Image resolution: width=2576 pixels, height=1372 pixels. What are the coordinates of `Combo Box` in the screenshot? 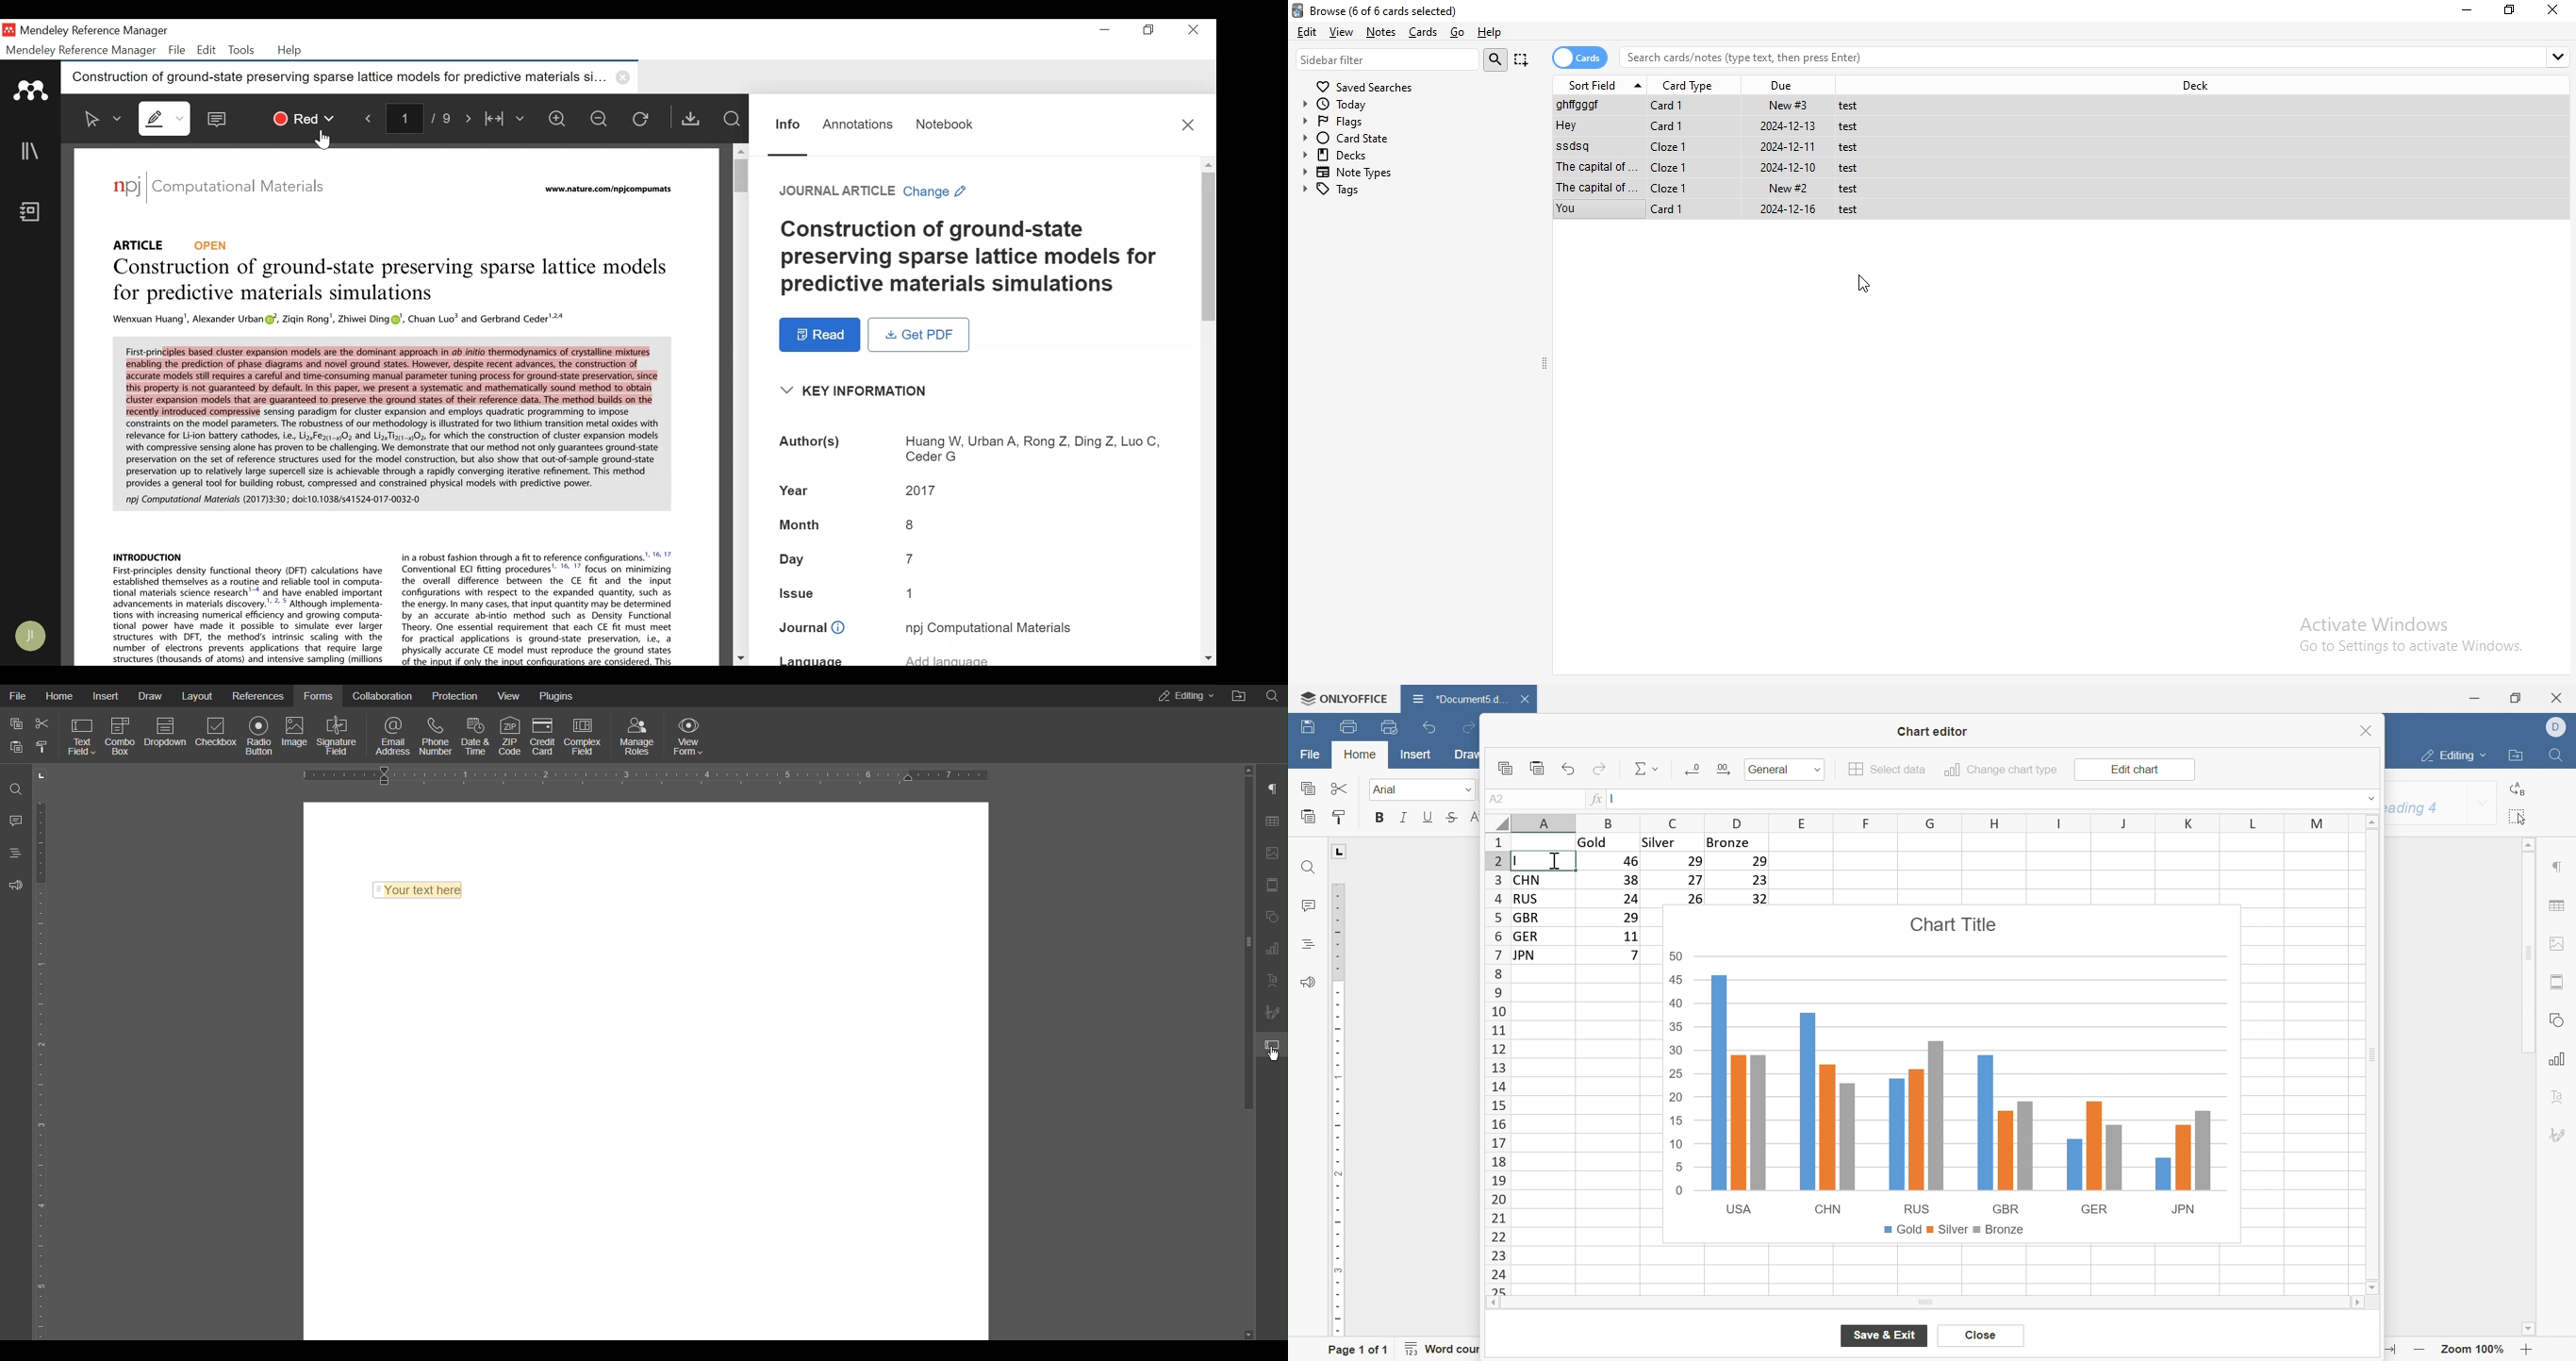 It's located at (121, 736).